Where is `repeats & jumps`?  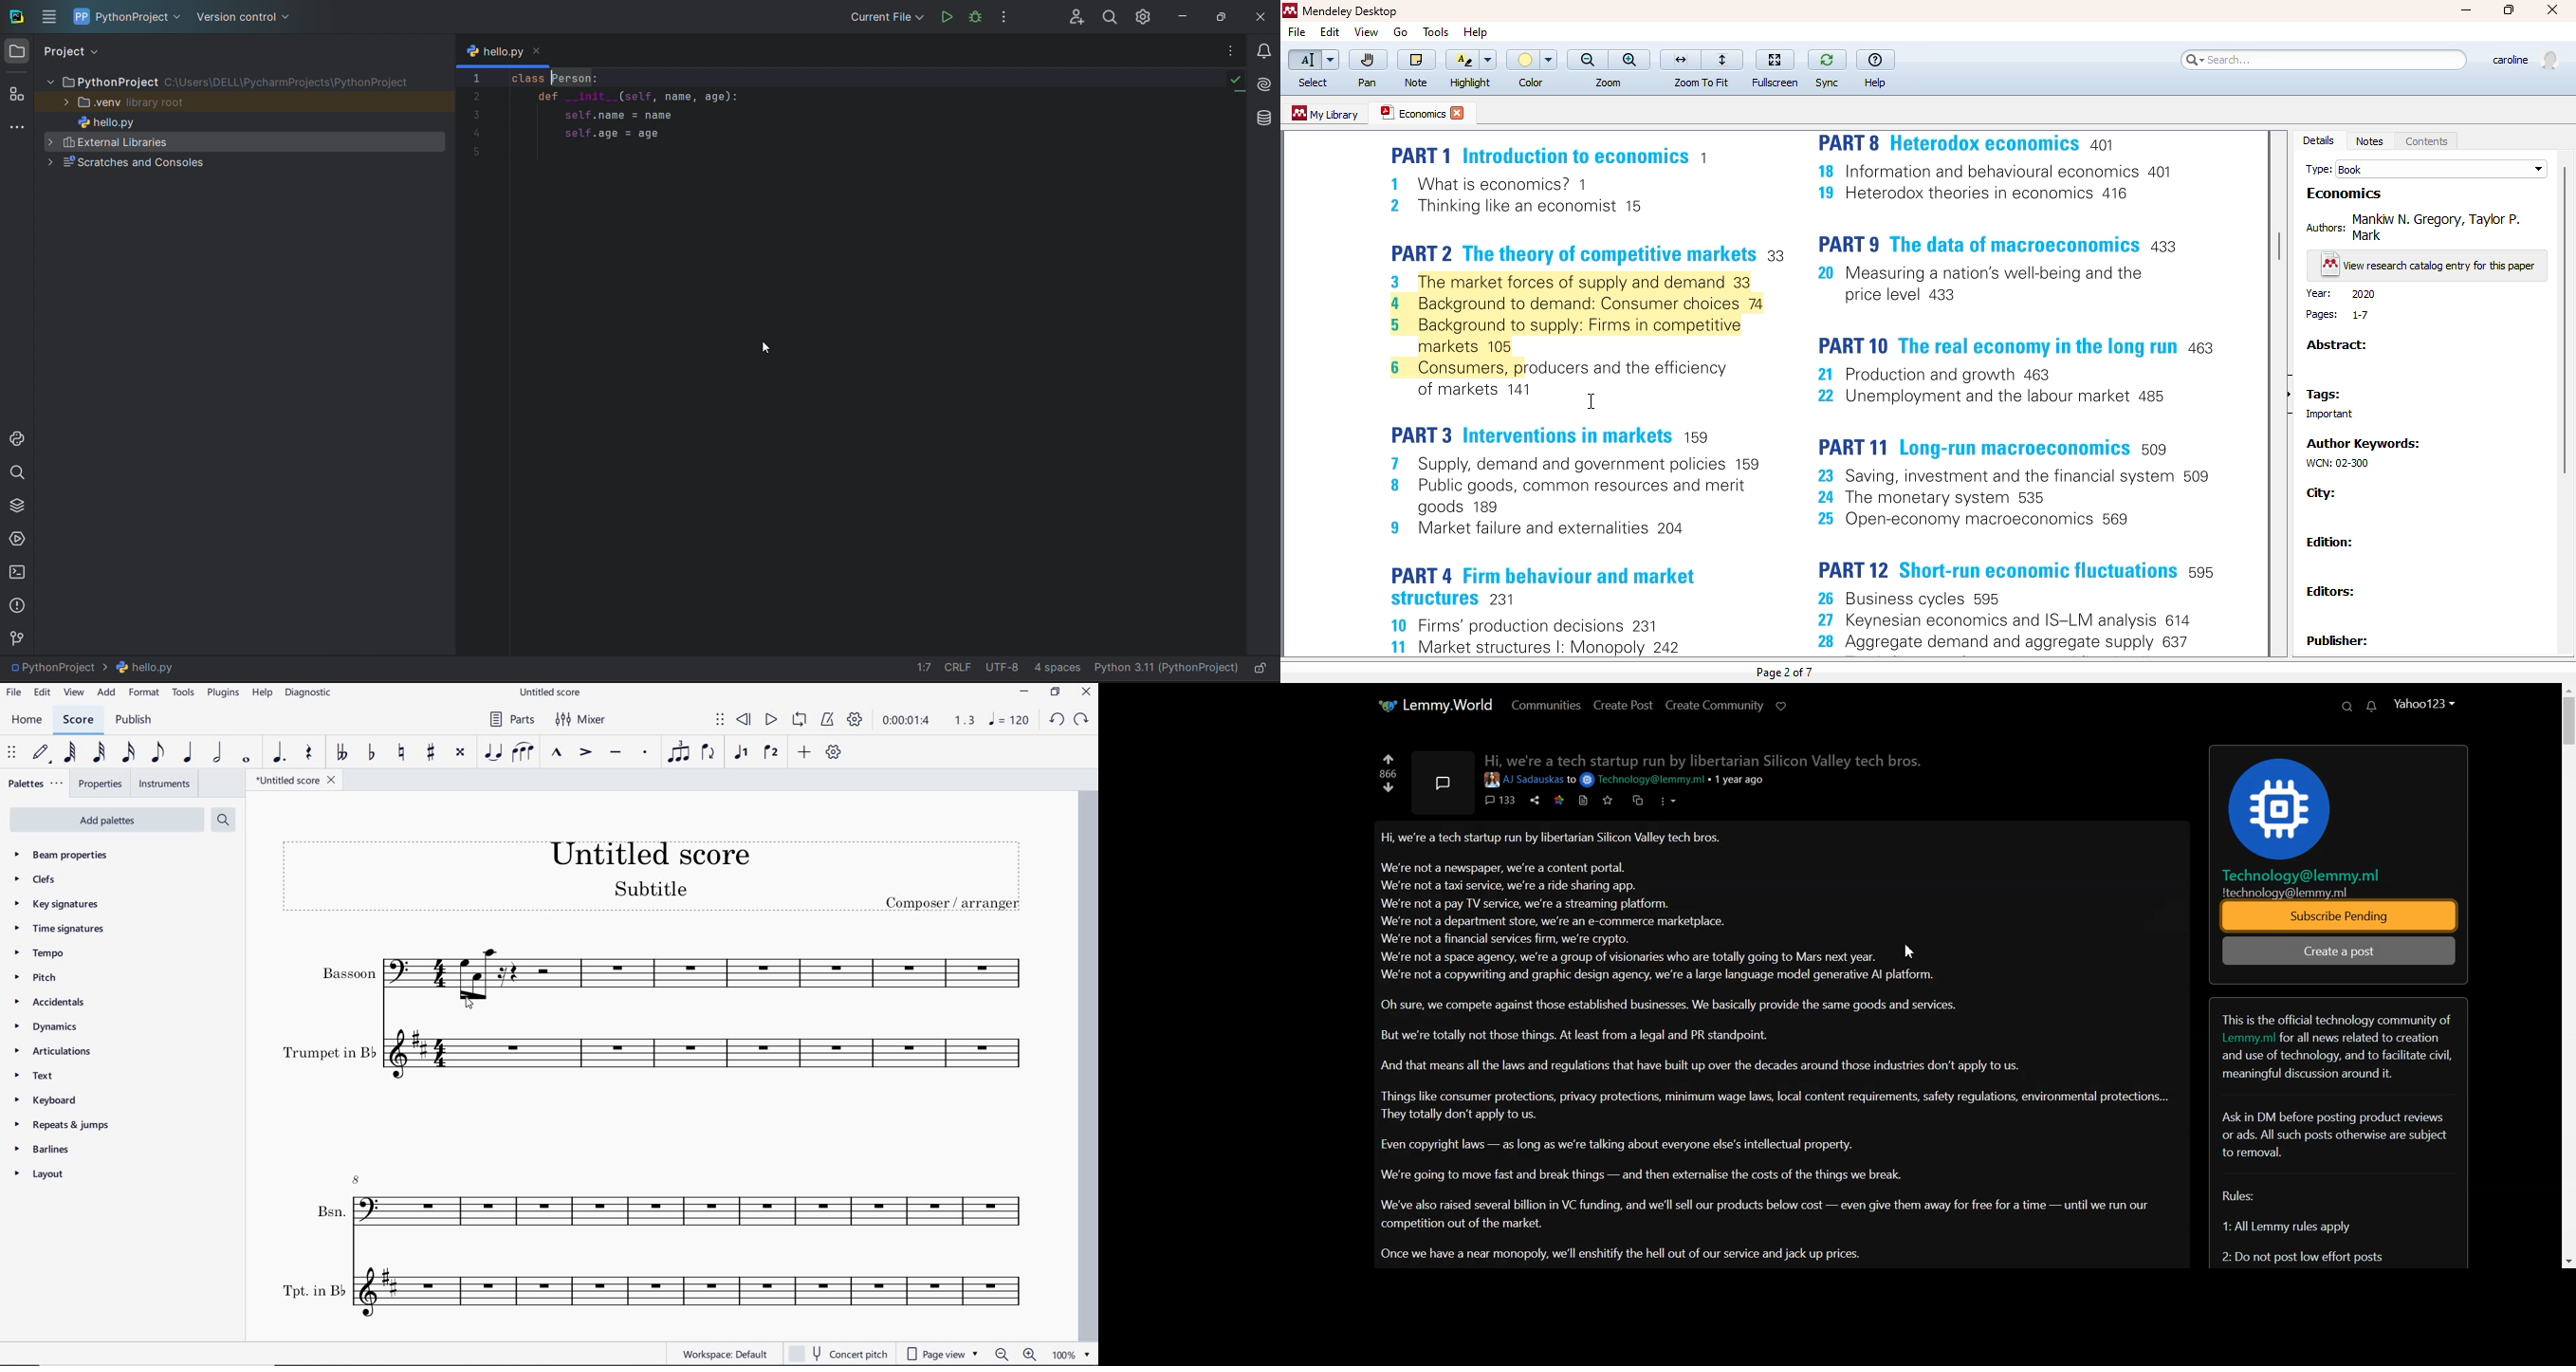
repeats & jumps is located at coordinates (67, 1126).